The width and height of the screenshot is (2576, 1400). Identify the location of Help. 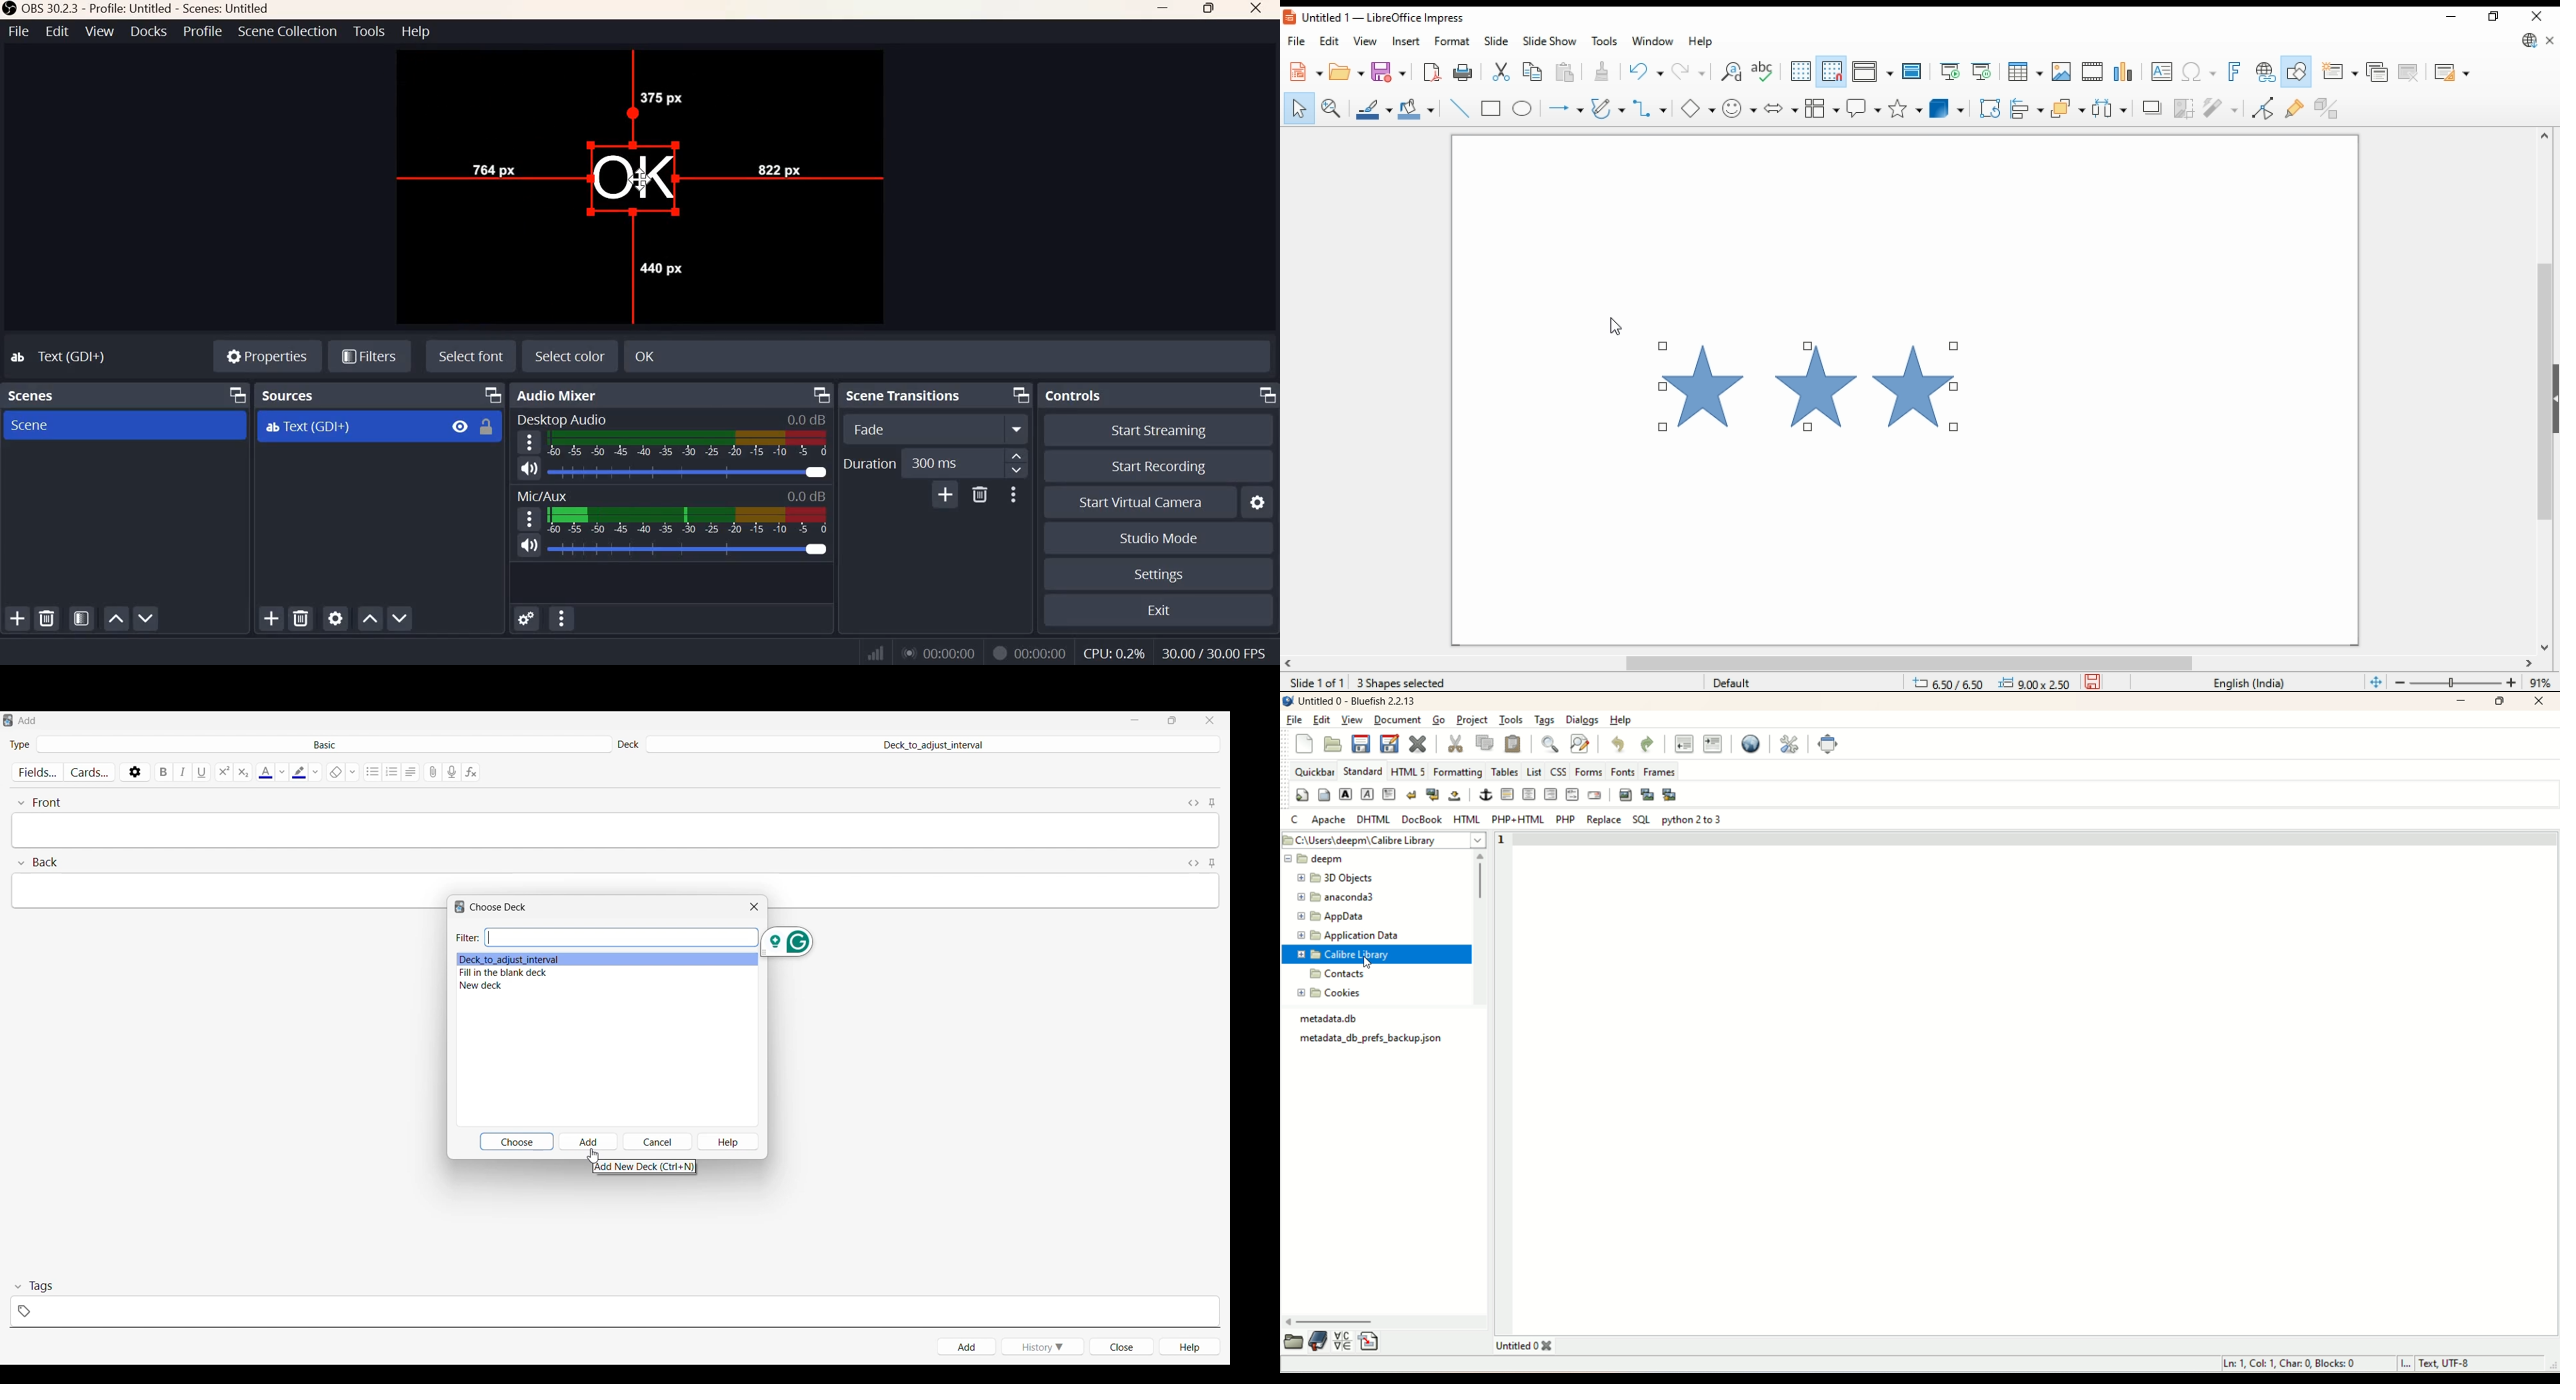
(1190, 1346).